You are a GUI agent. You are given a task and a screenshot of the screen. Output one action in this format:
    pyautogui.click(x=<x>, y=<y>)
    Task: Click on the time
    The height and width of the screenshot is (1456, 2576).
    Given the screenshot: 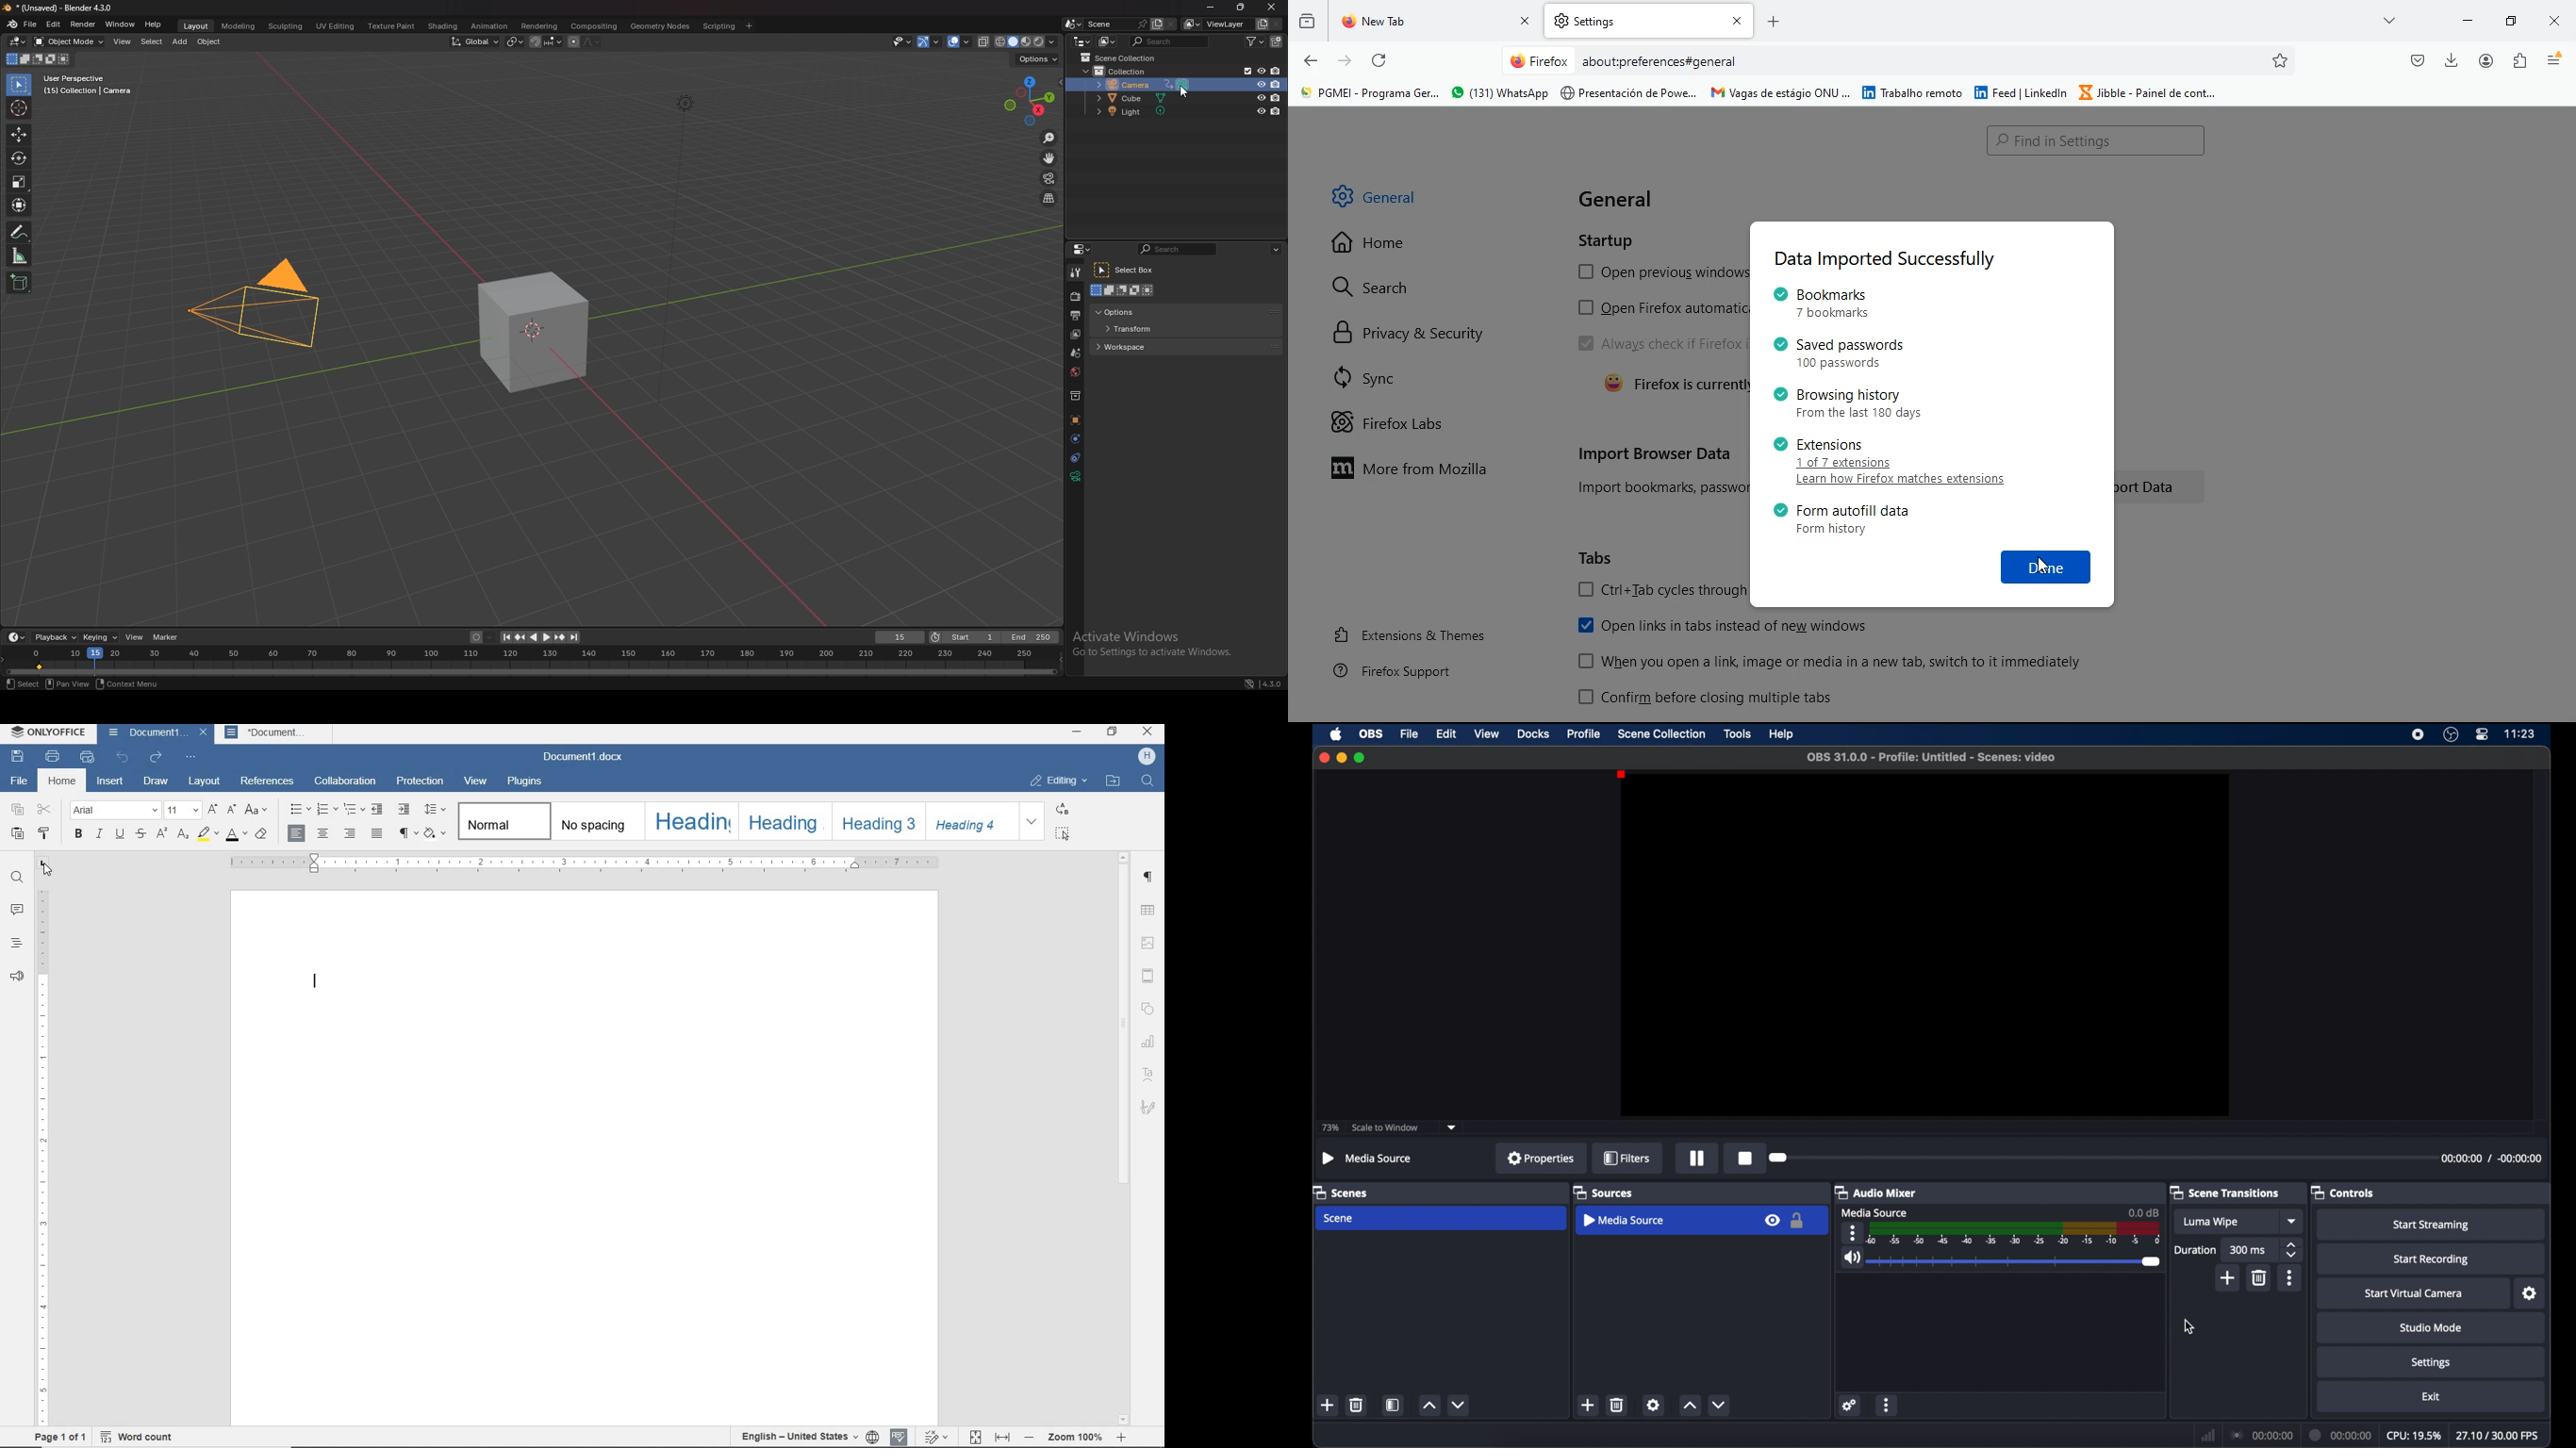 What is the action you would take?
    pyautogui.click(x=2520, y=733)
    